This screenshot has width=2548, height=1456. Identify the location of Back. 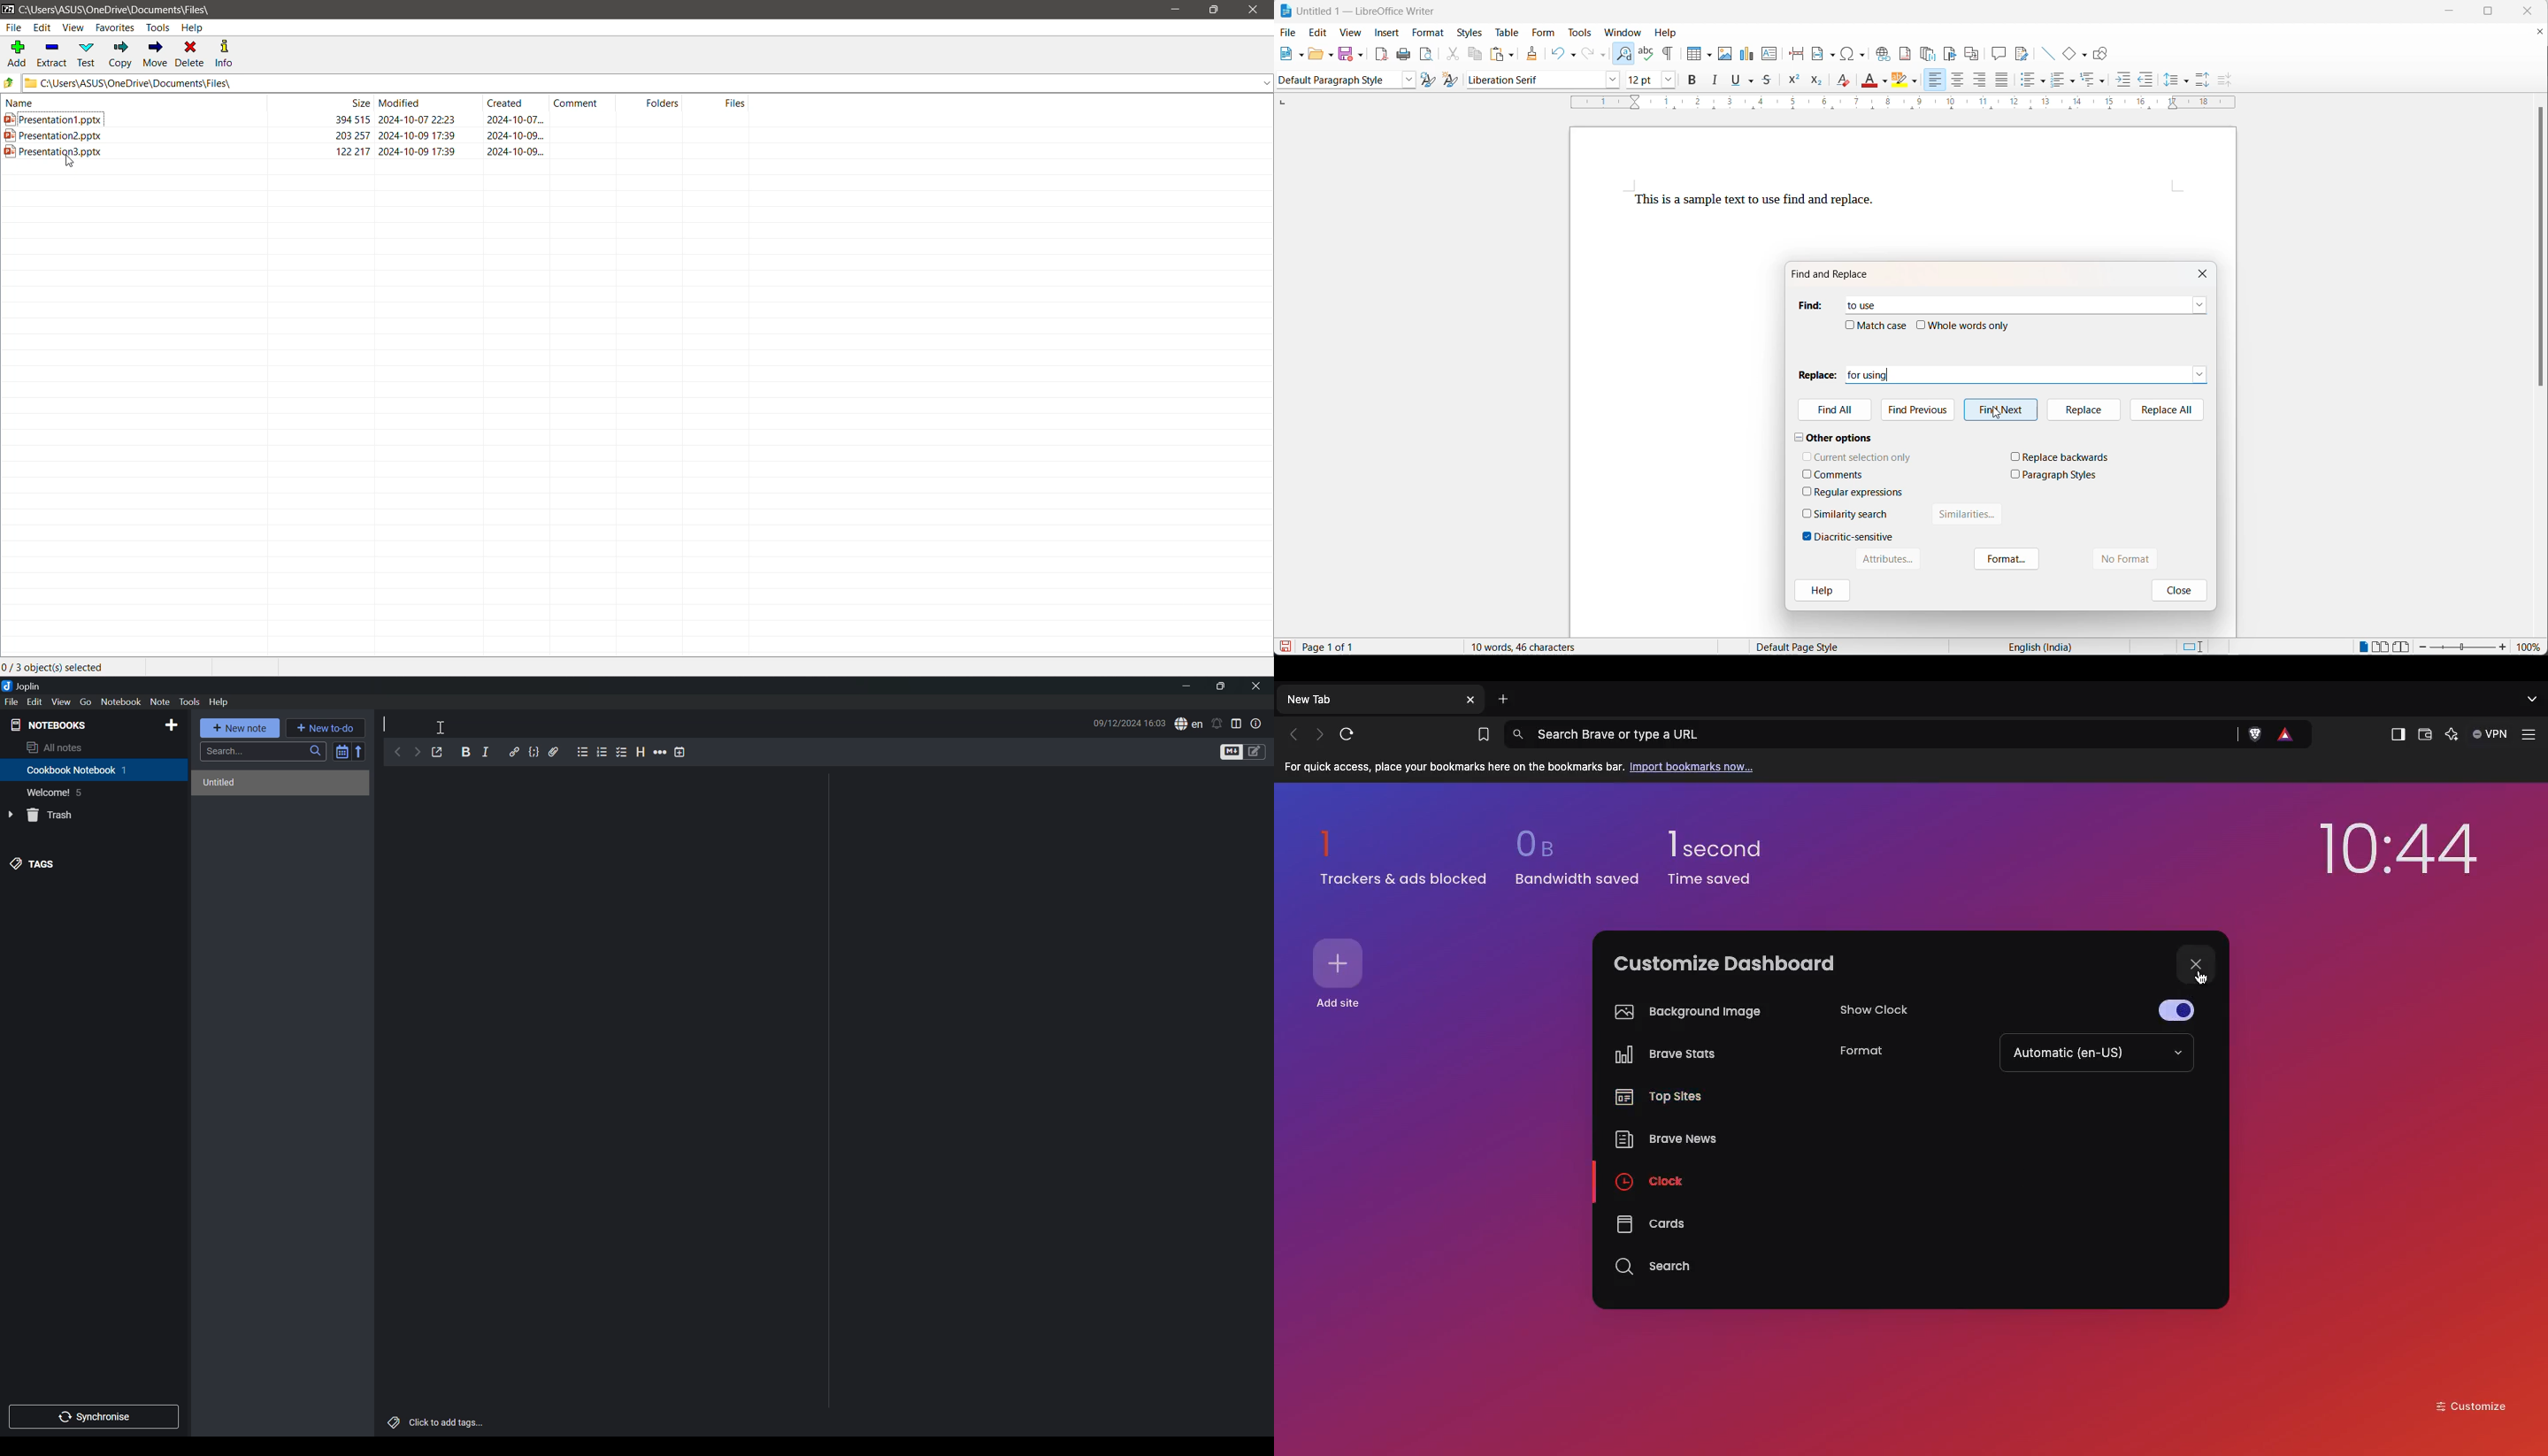
(397, 752).